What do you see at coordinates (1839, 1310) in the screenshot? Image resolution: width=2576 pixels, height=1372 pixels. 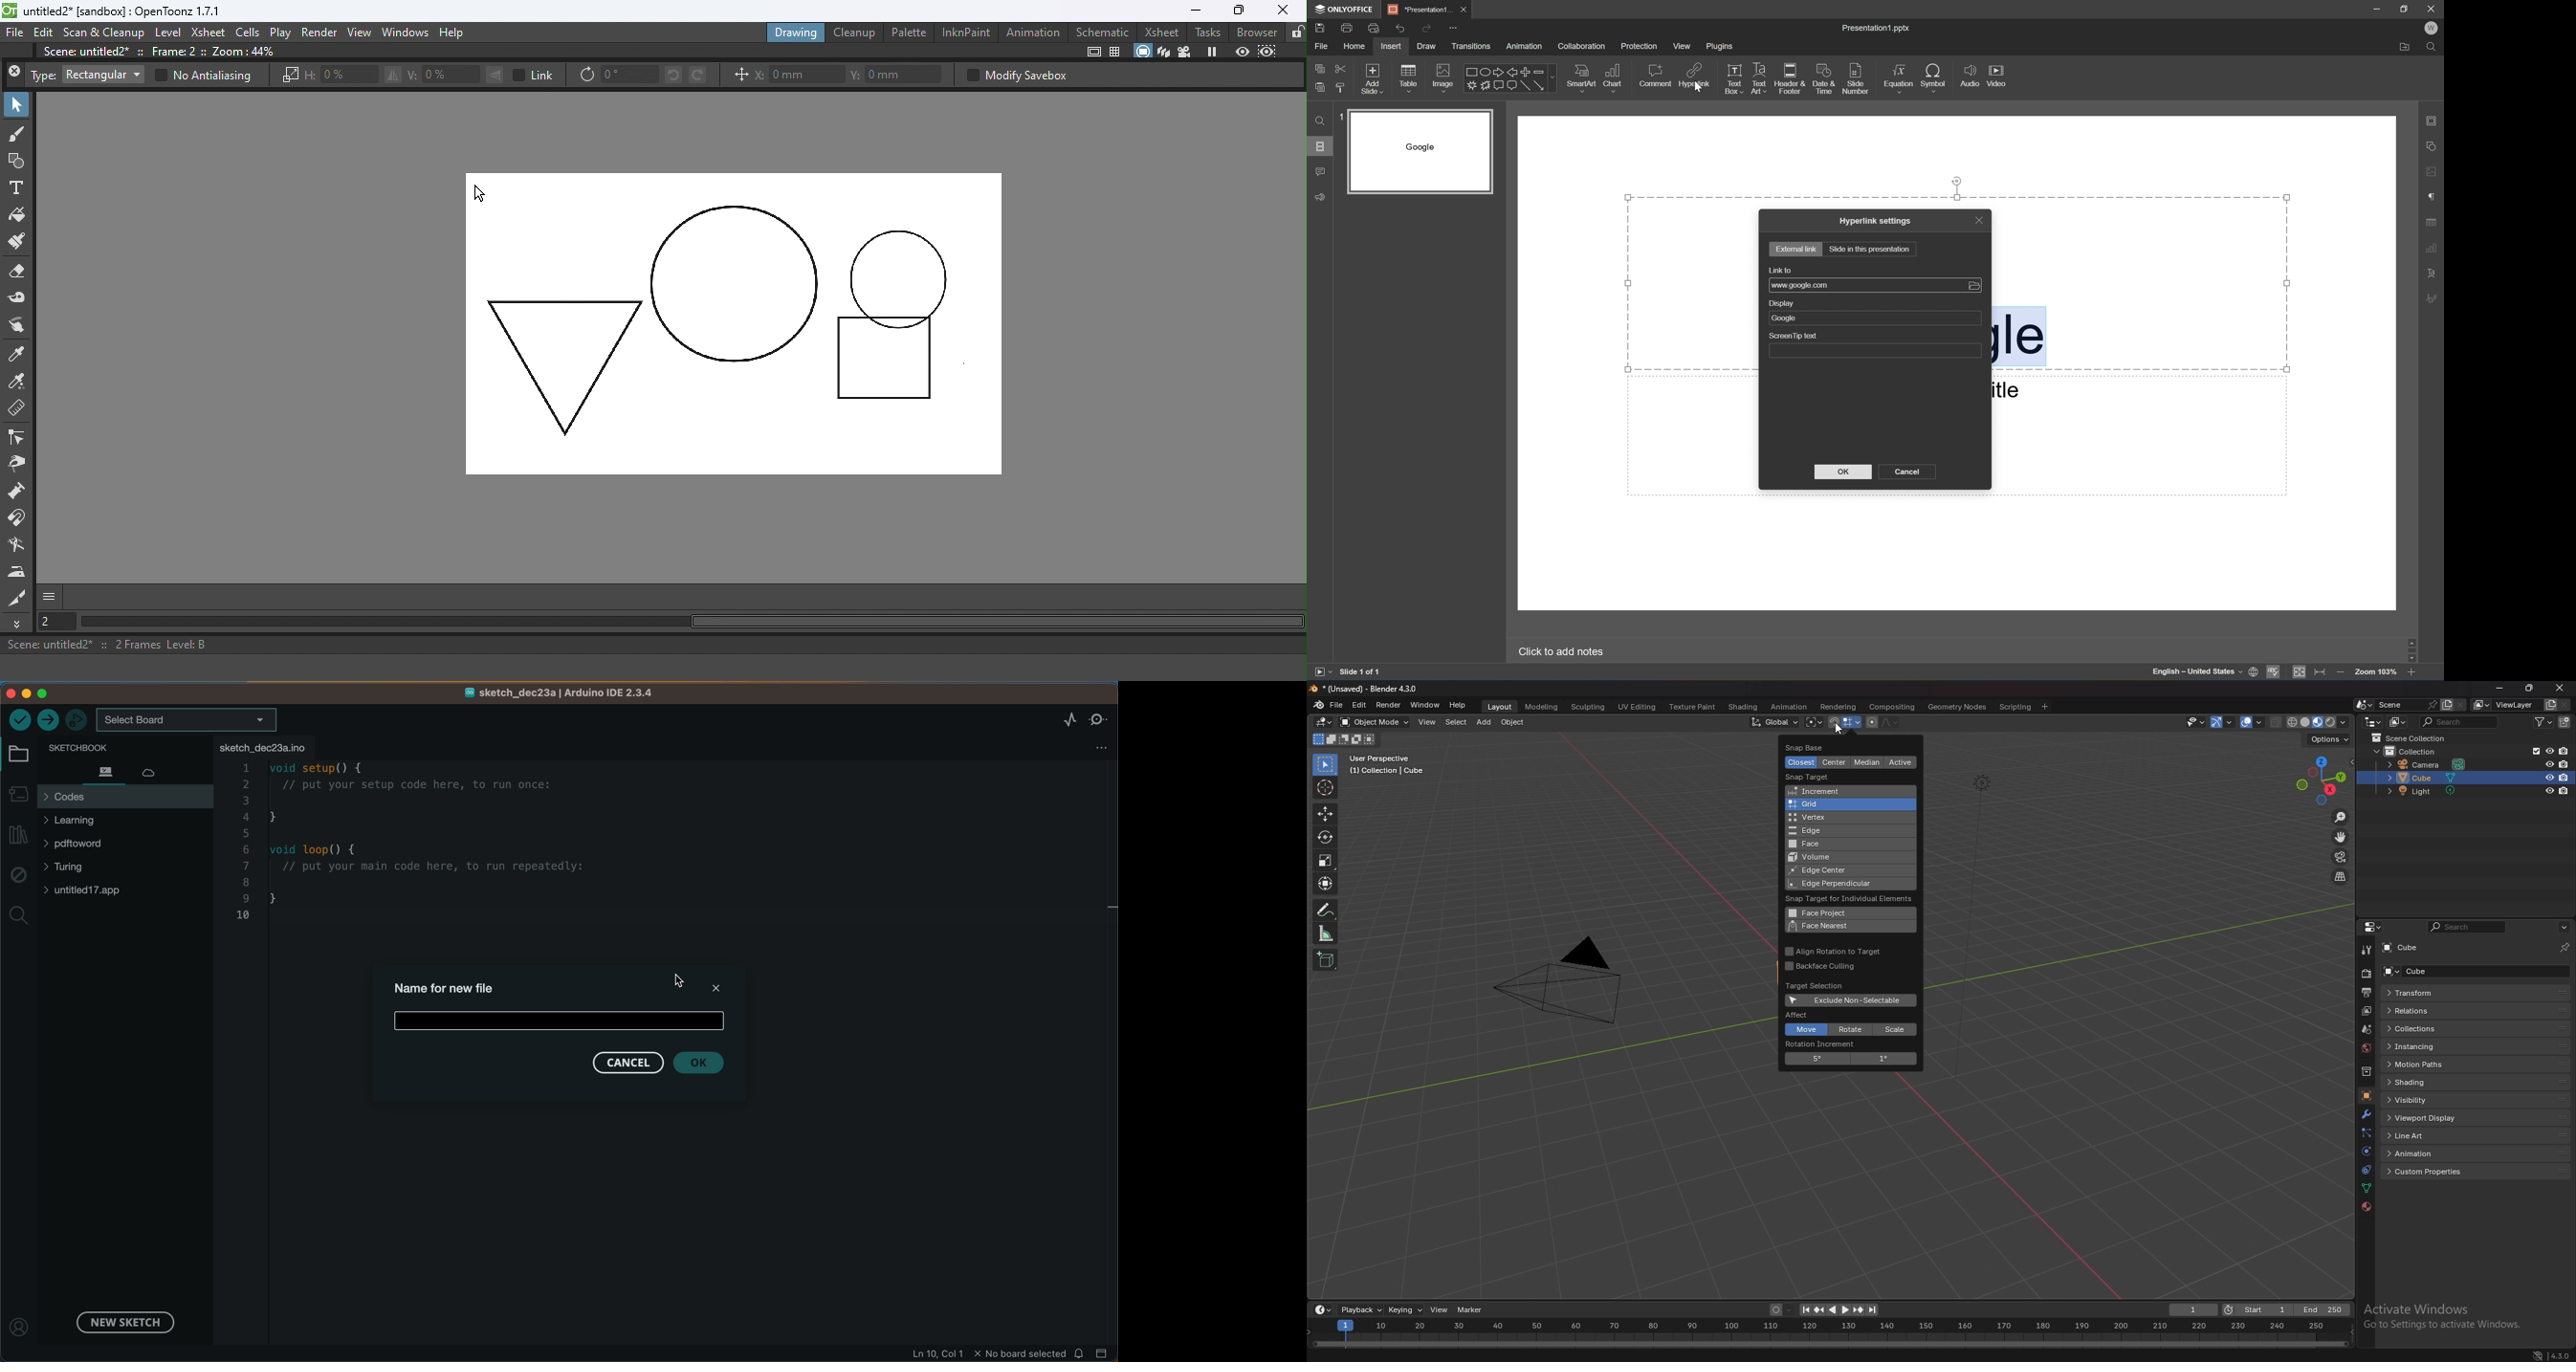 I see `play` at bounding box center [1839, 1310].